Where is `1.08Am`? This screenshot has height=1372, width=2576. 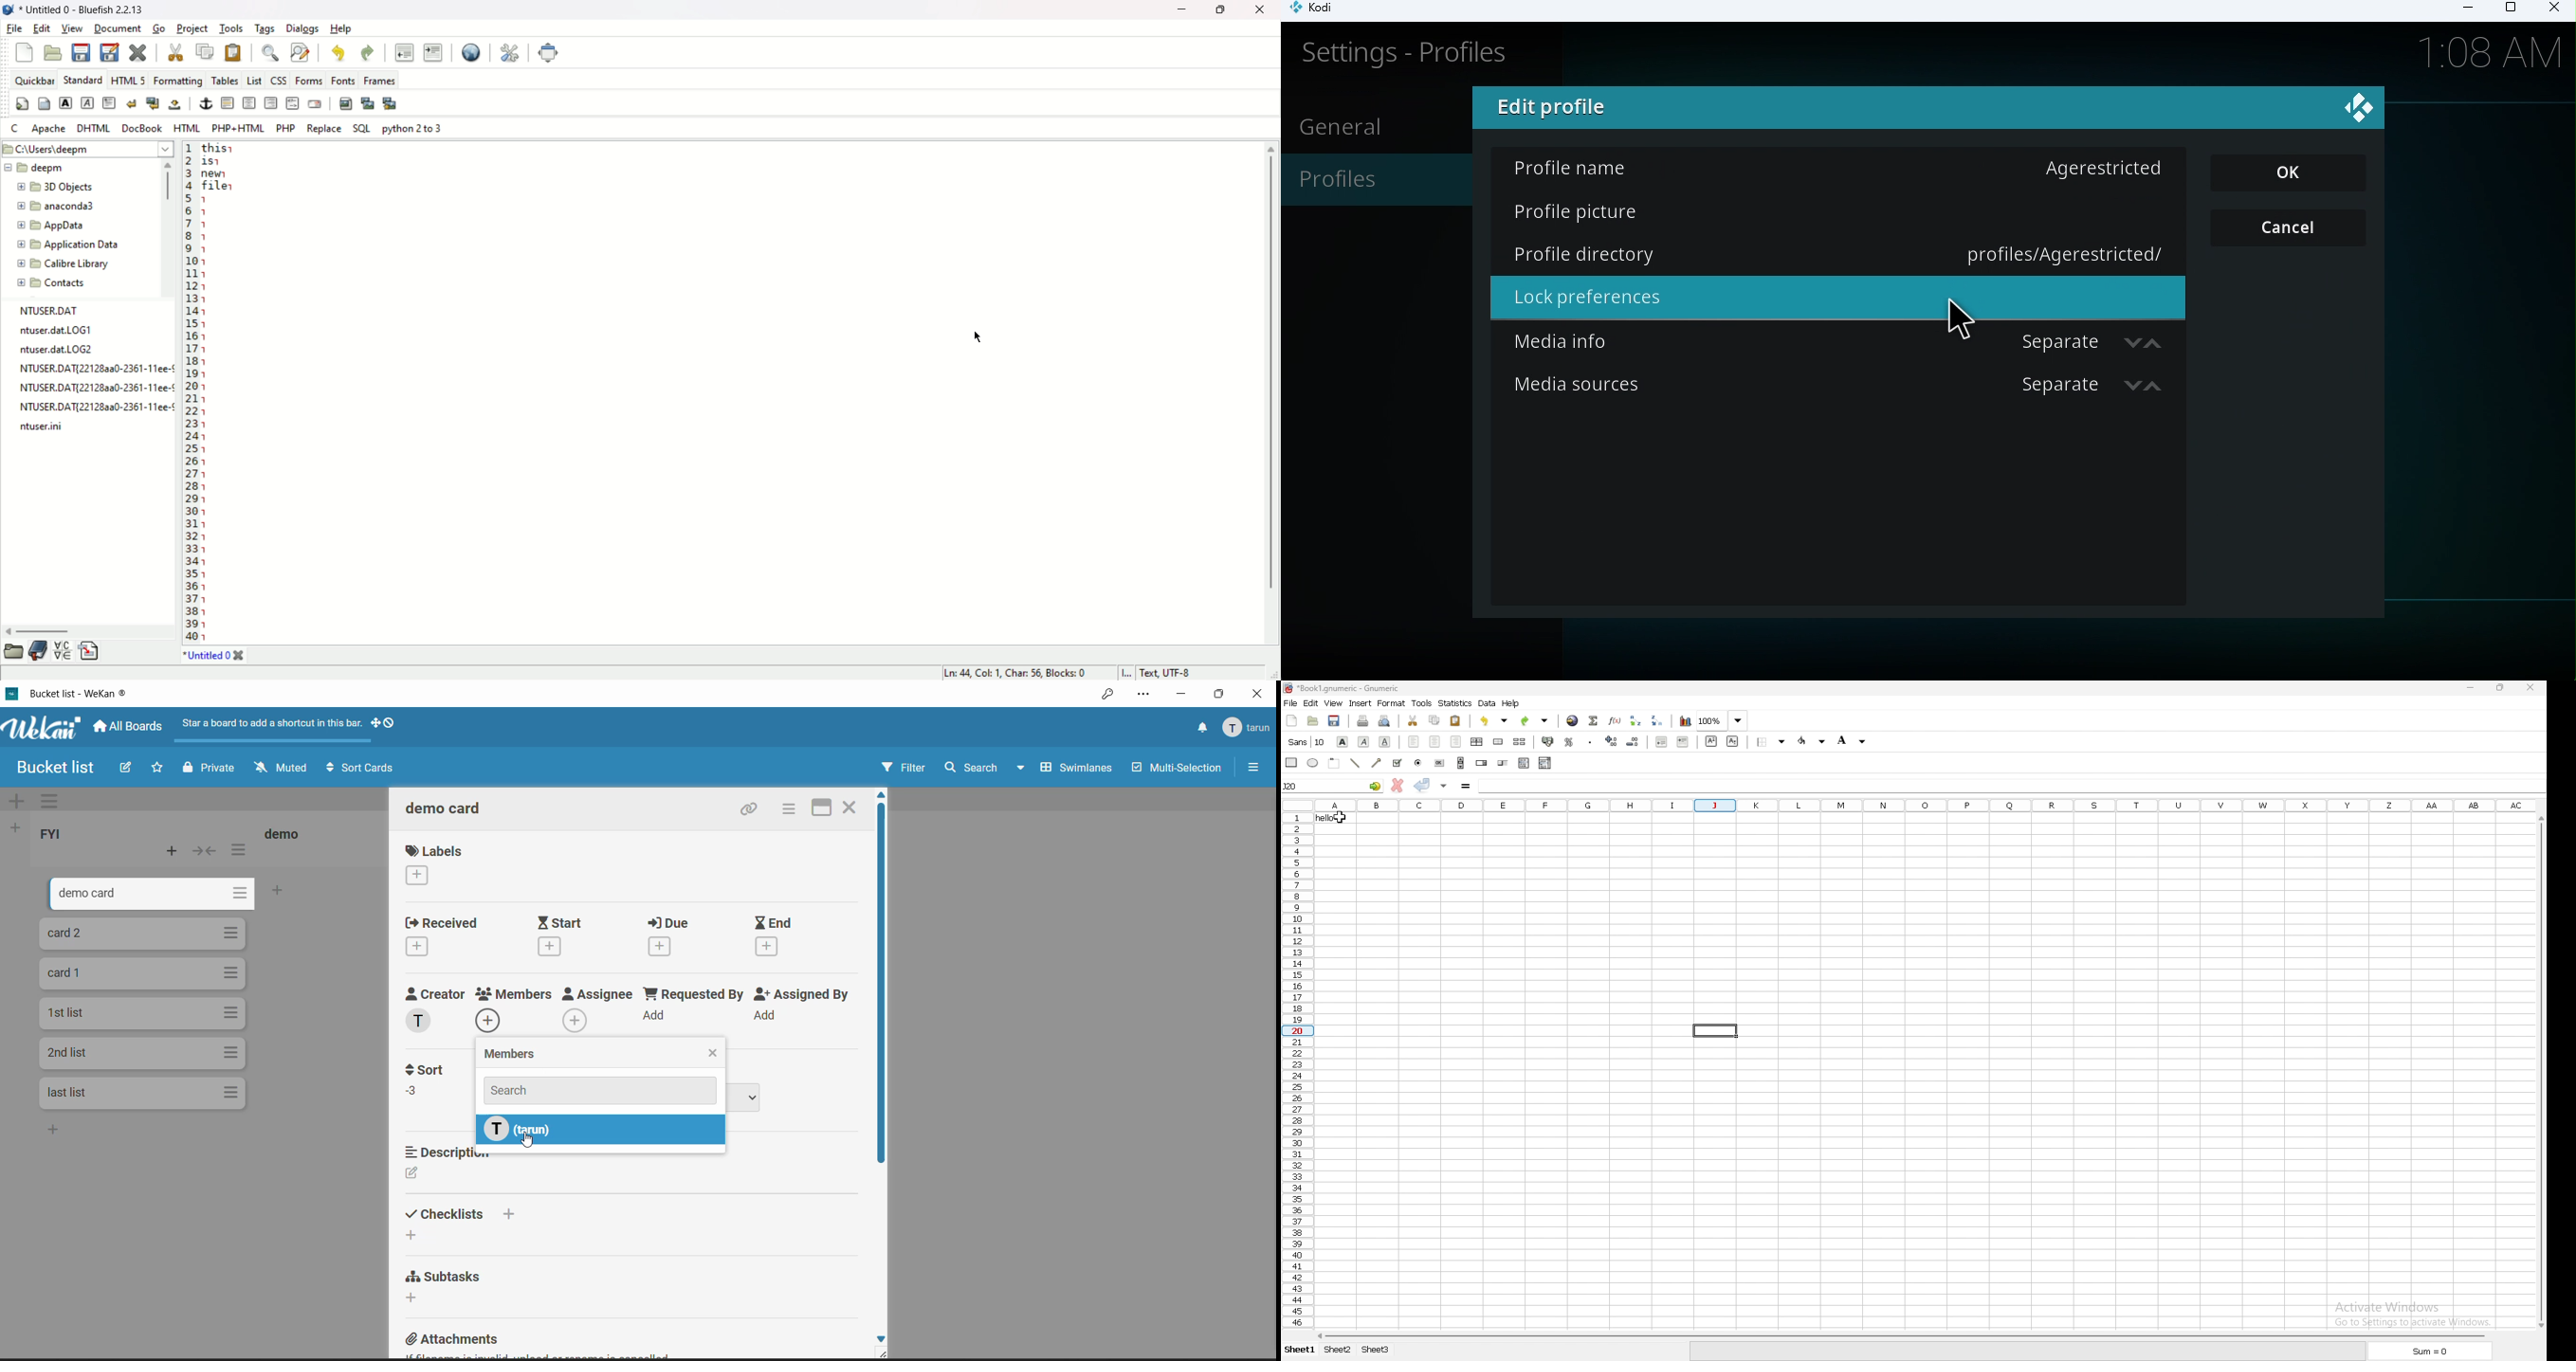 1.08Am is located at coordinates (2492, 50).